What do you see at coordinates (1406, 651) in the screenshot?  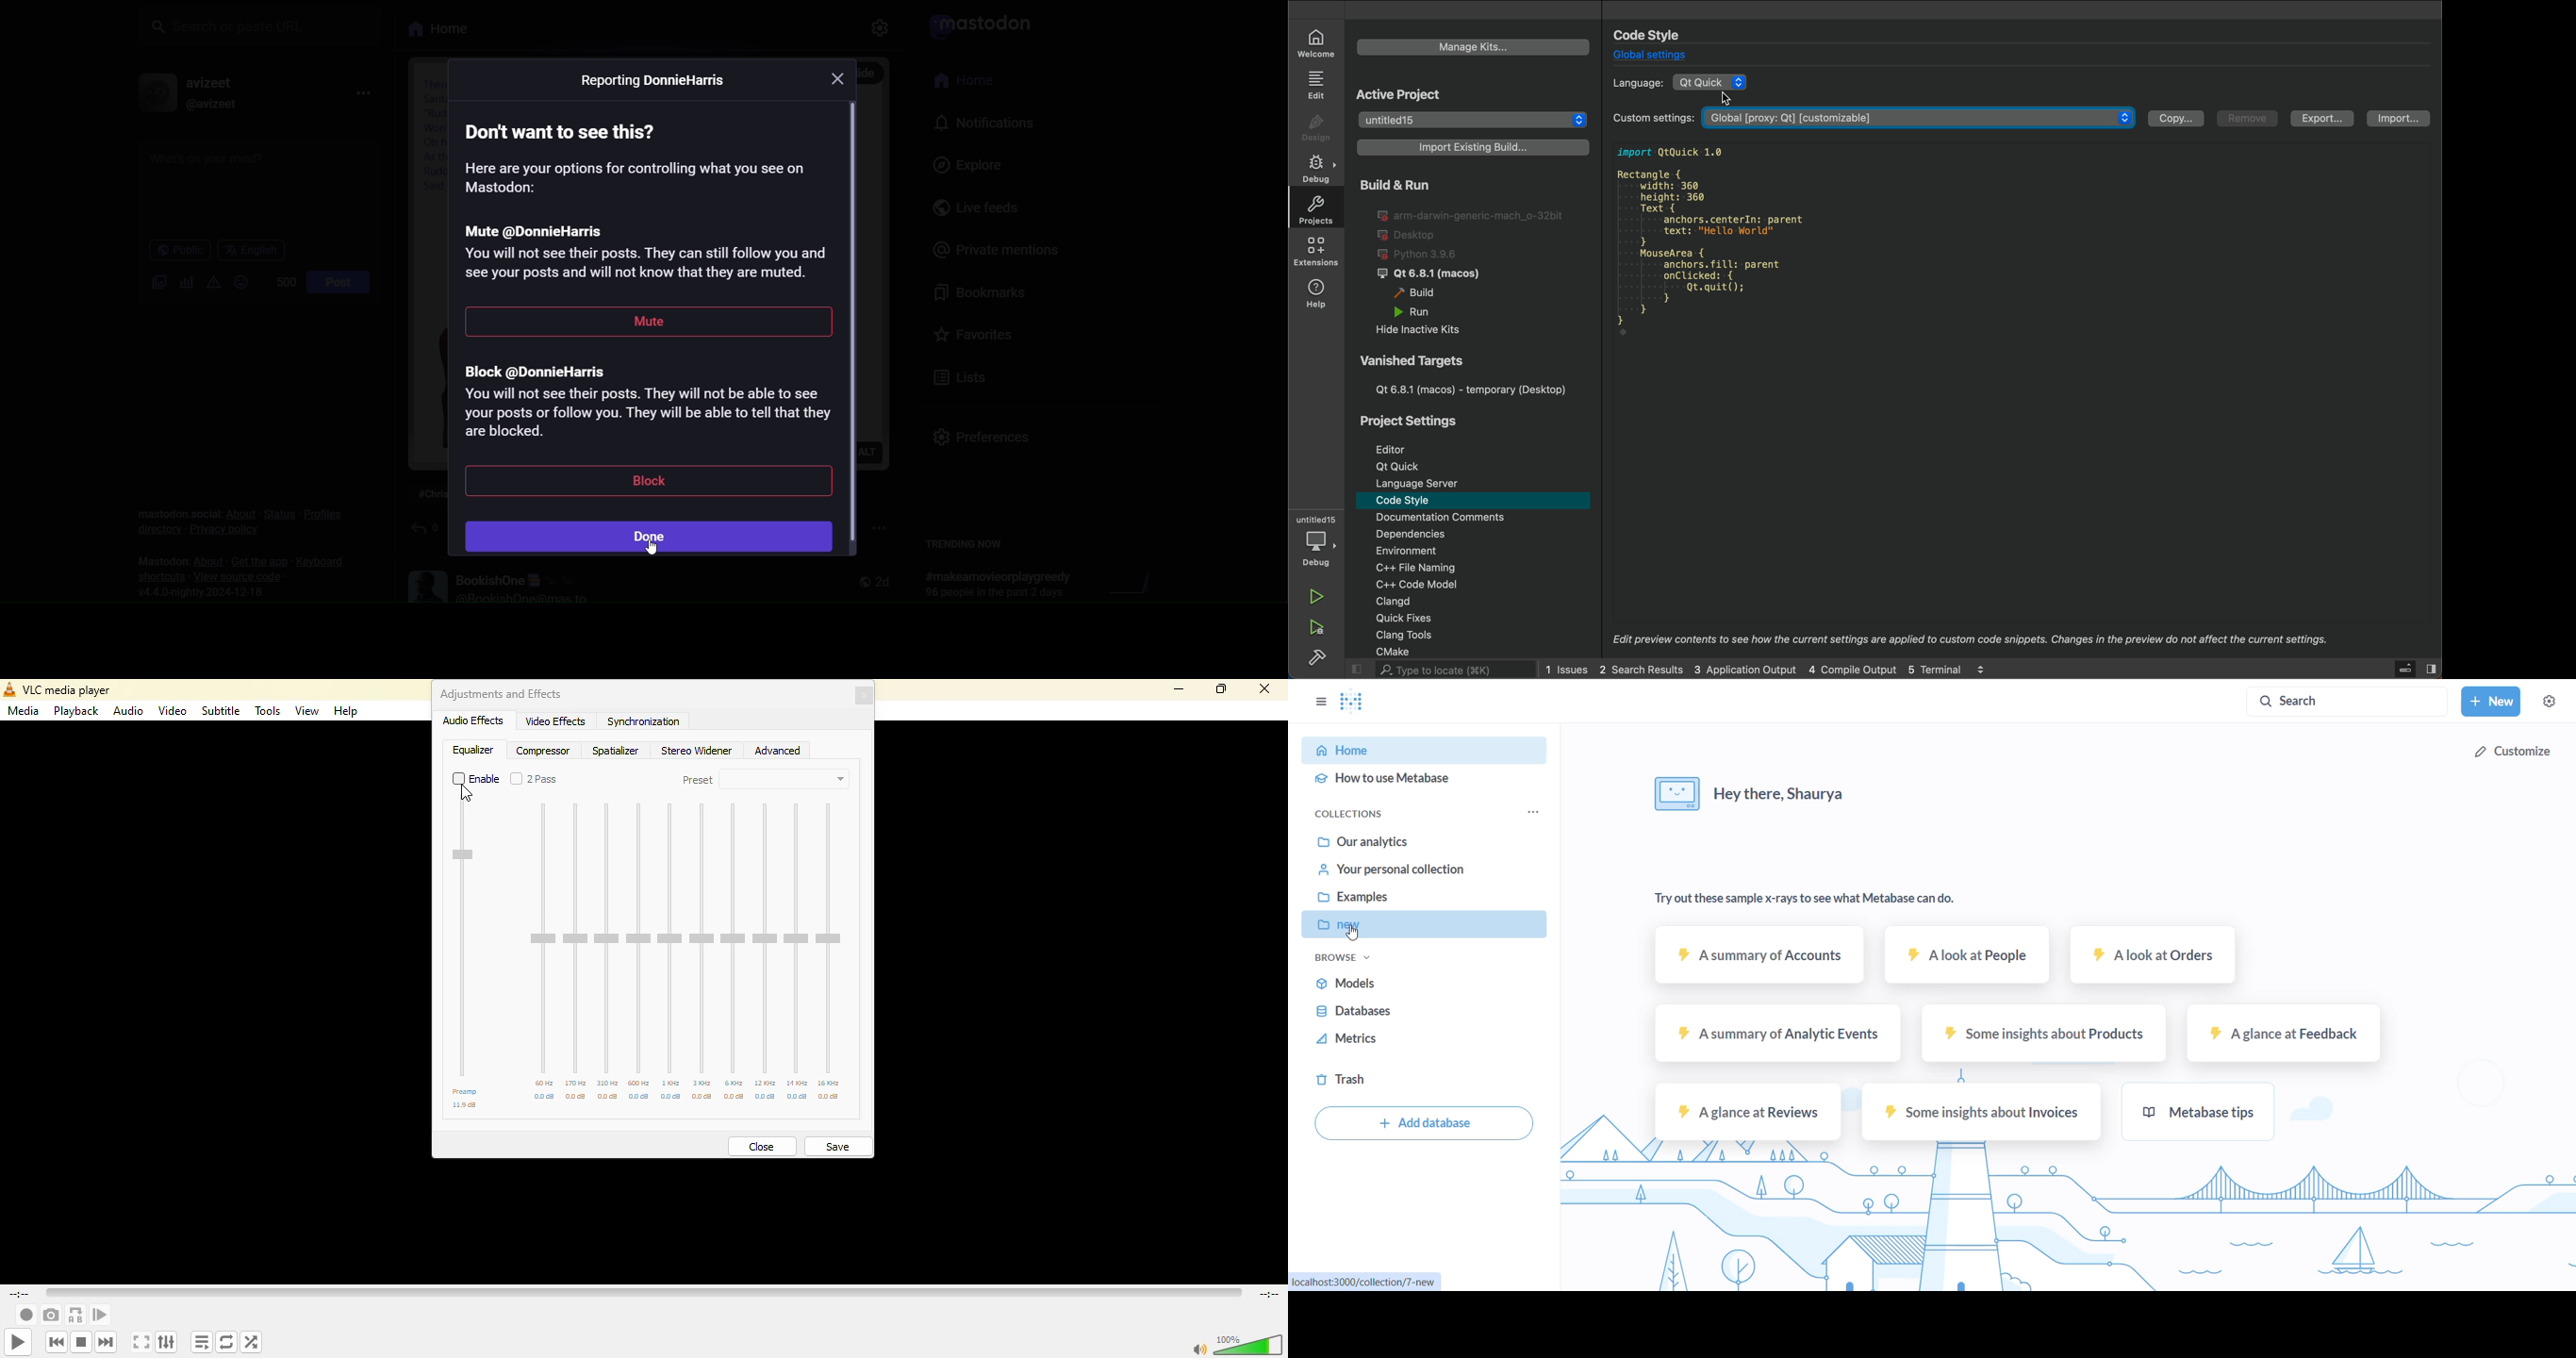 I see `cmake` at bounding box center [1406, 651].